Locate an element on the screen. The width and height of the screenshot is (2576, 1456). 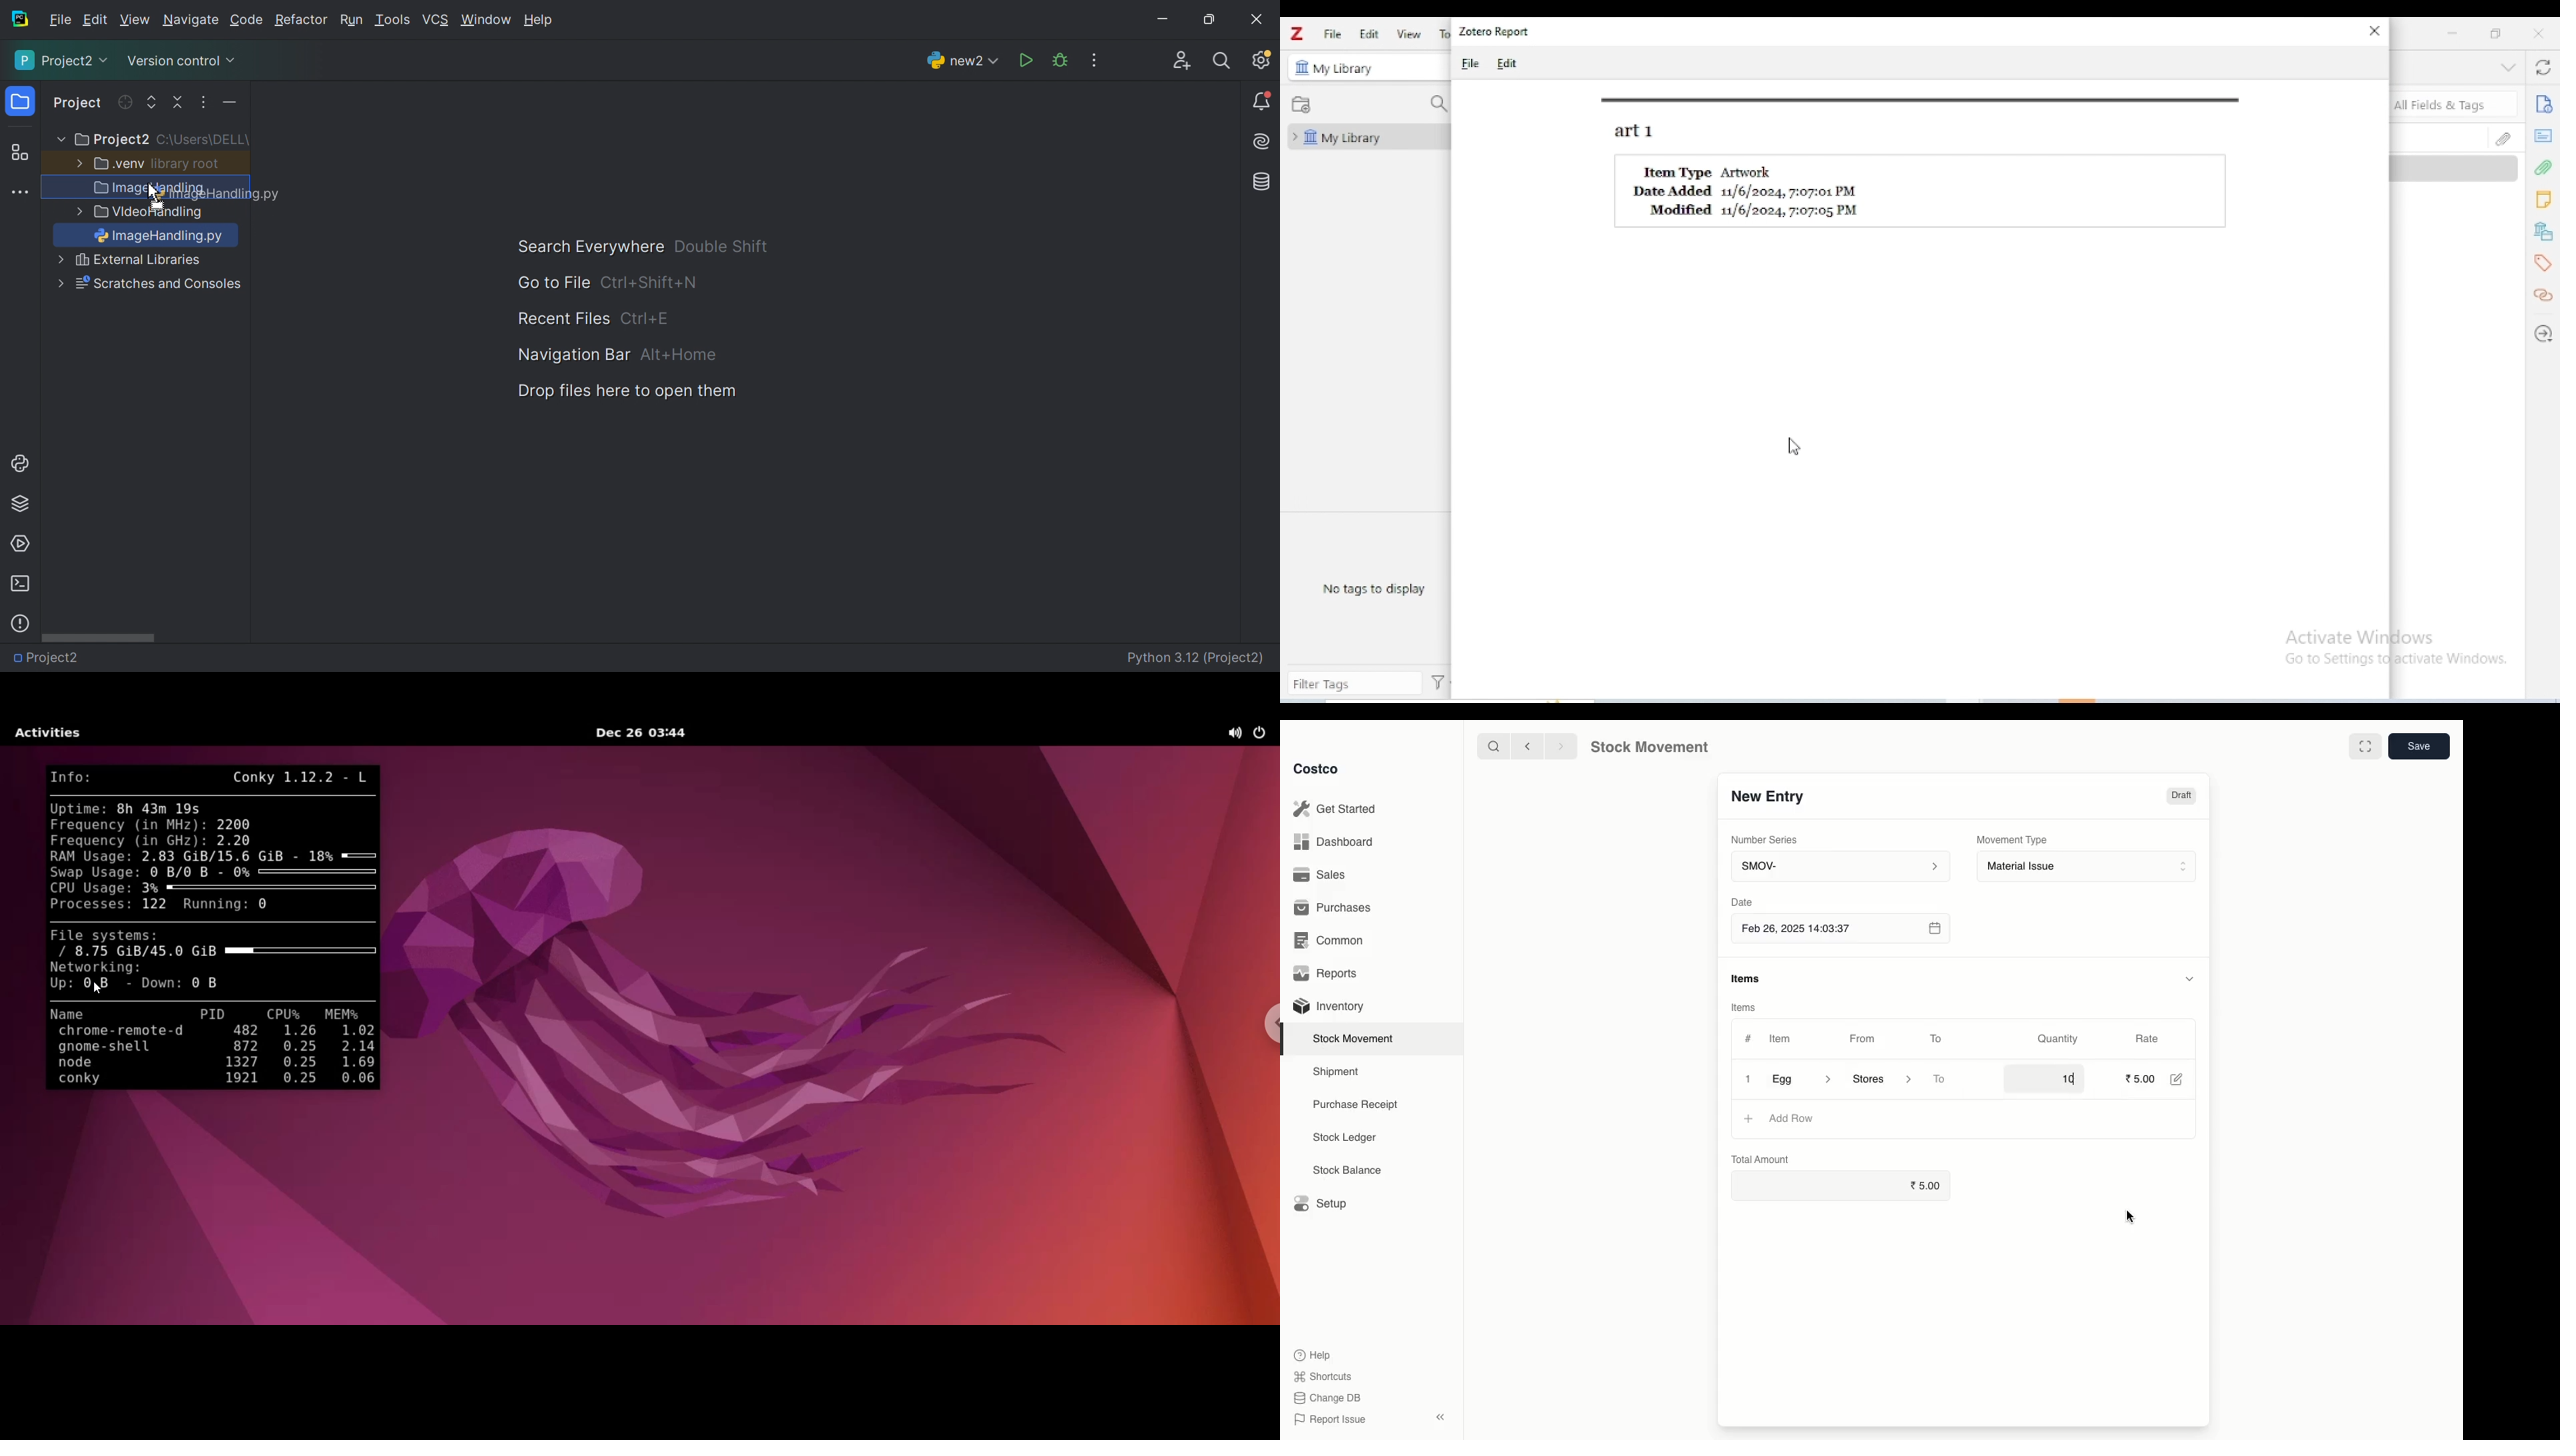
Help is located at coordinates (1314, 1353).